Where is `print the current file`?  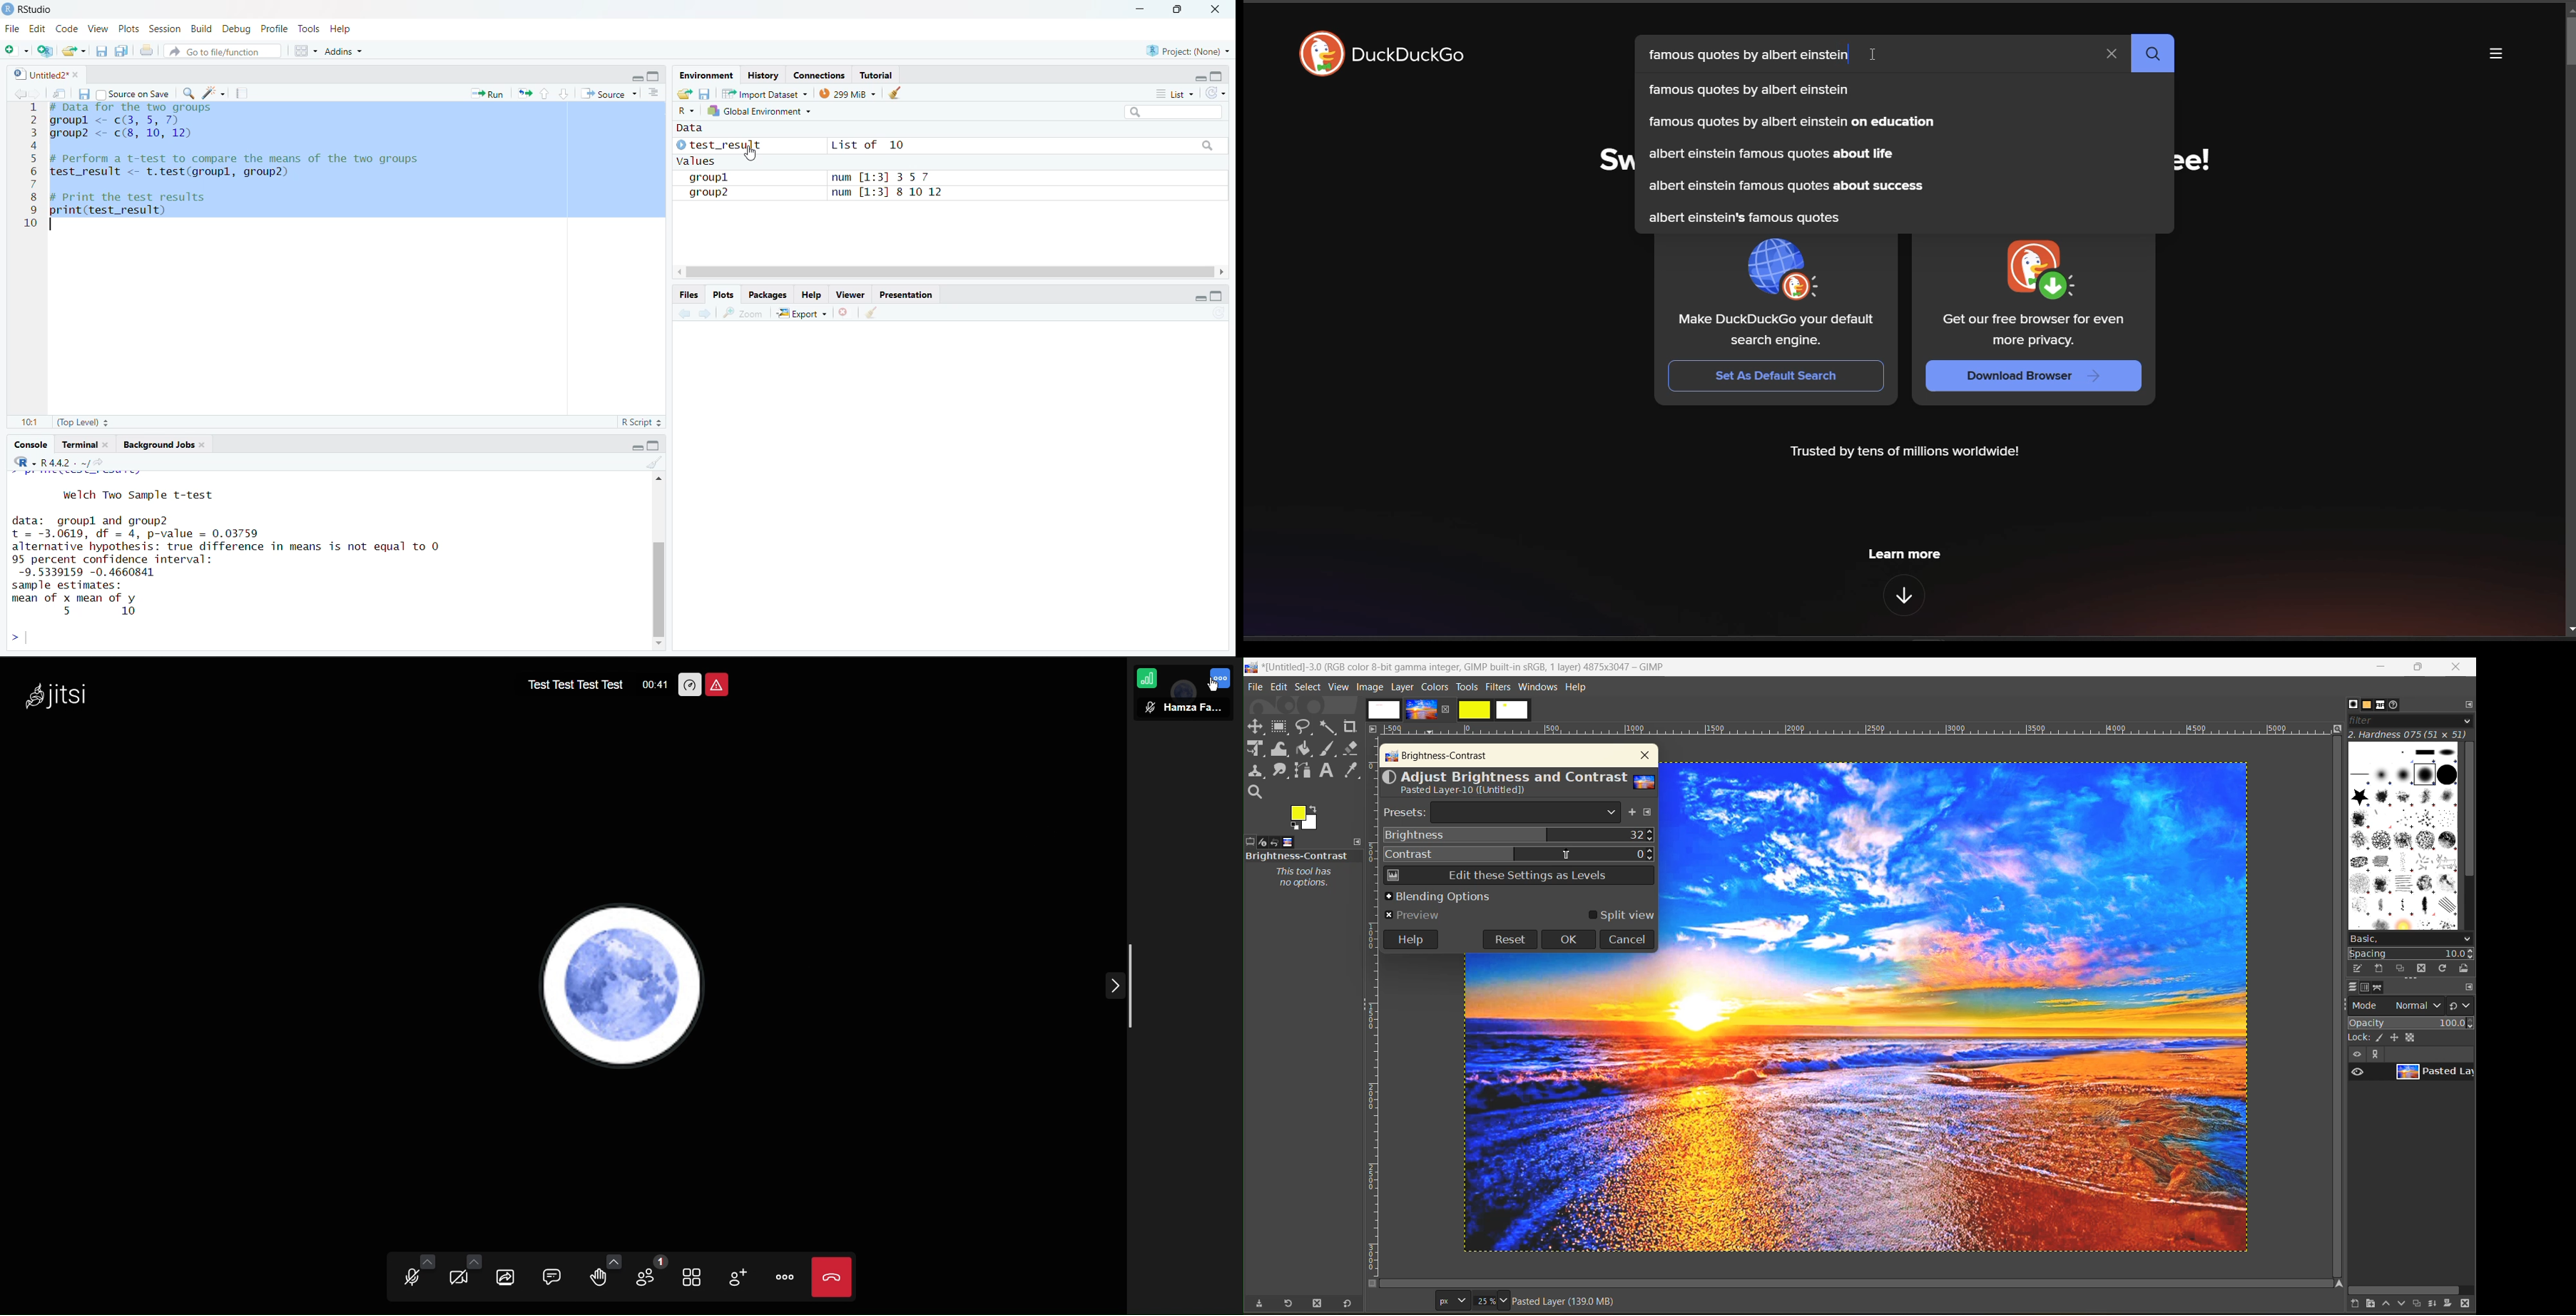
print the current file is located at coordinates (147, 51).